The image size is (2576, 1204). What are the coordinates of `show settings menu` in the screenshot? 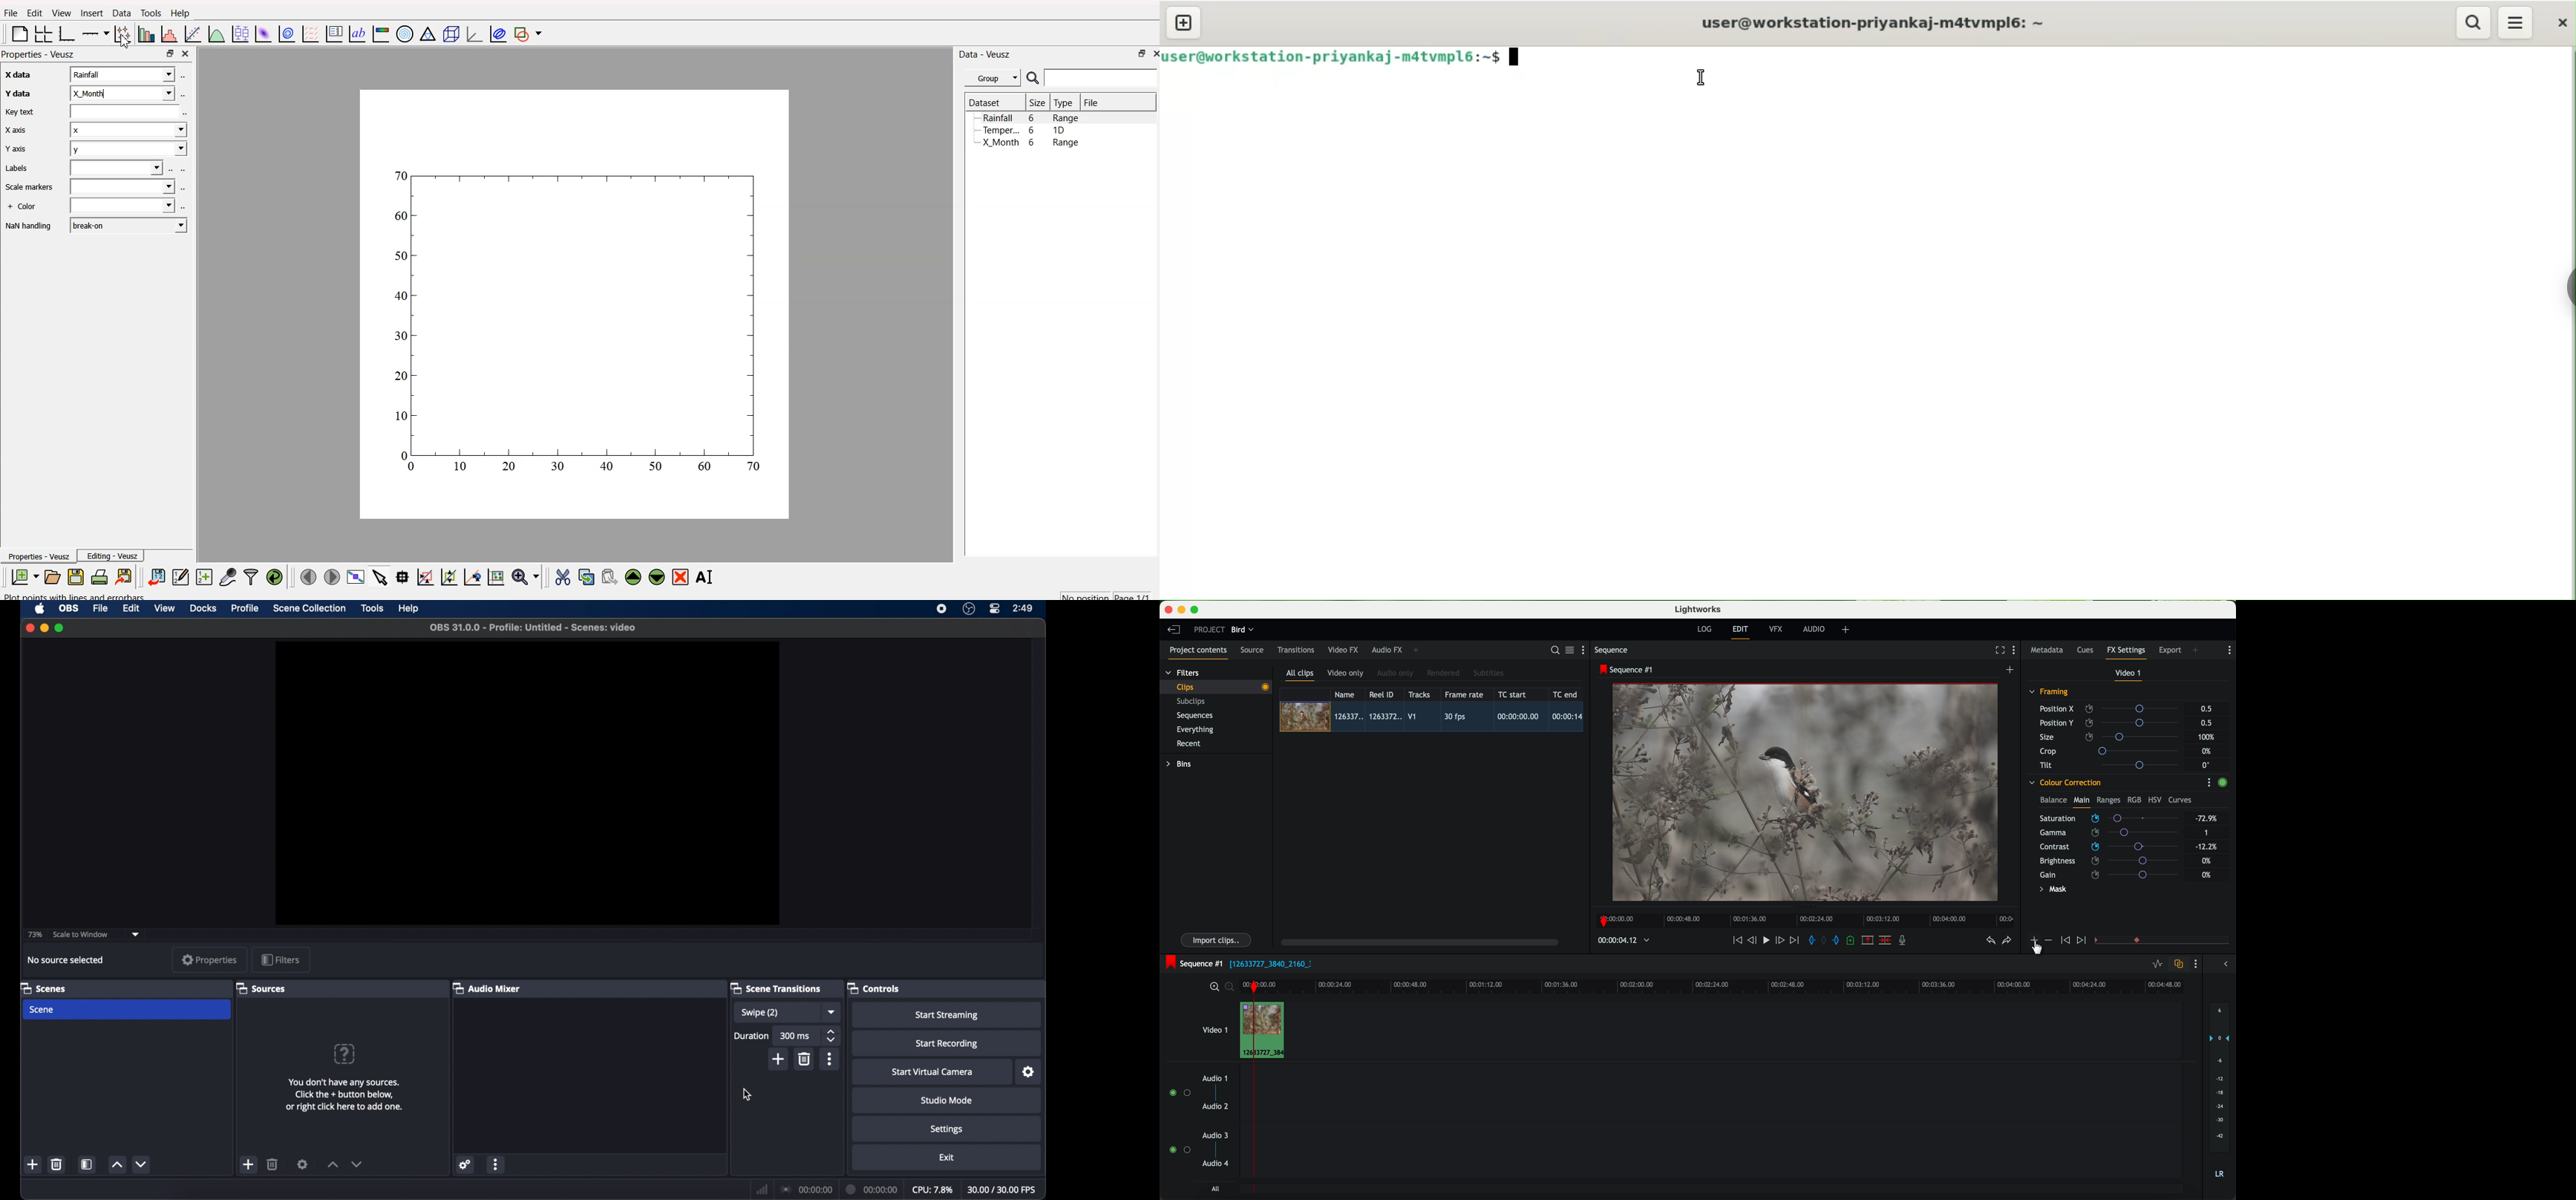 It's located at (2229, 650).